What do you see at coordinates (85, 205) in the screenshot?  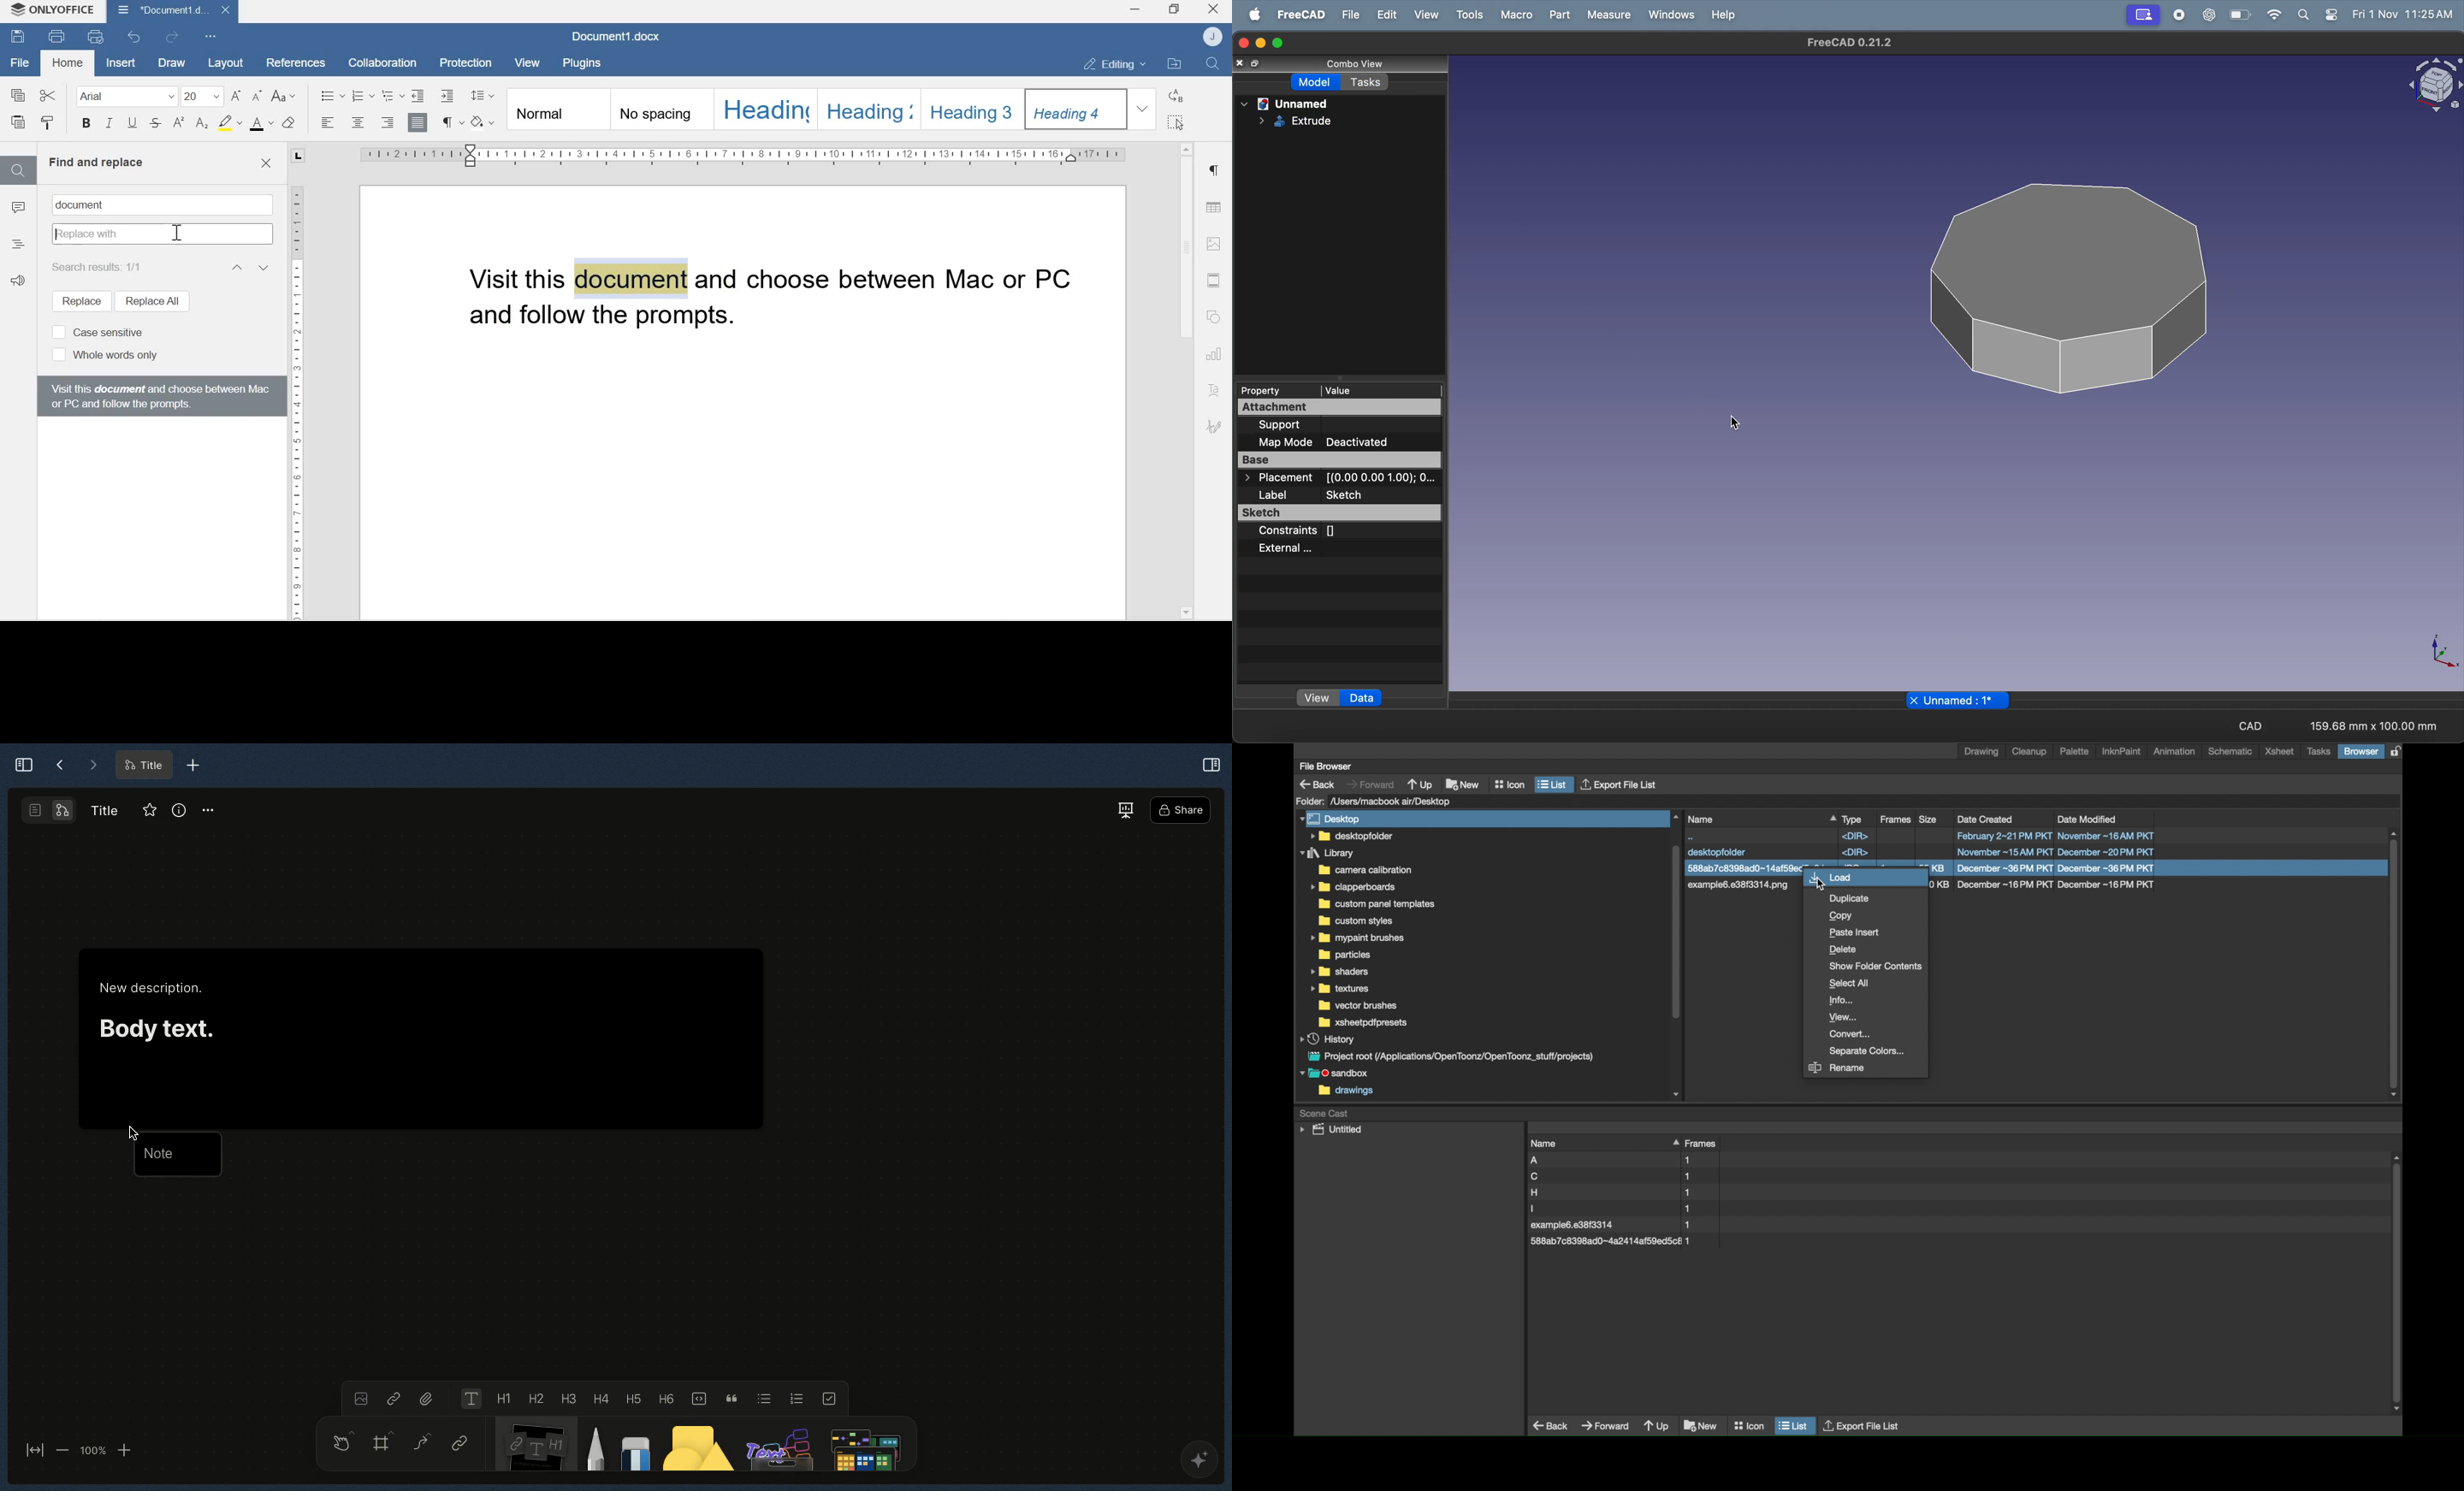 I see `document` at bounding box center [85, 205].